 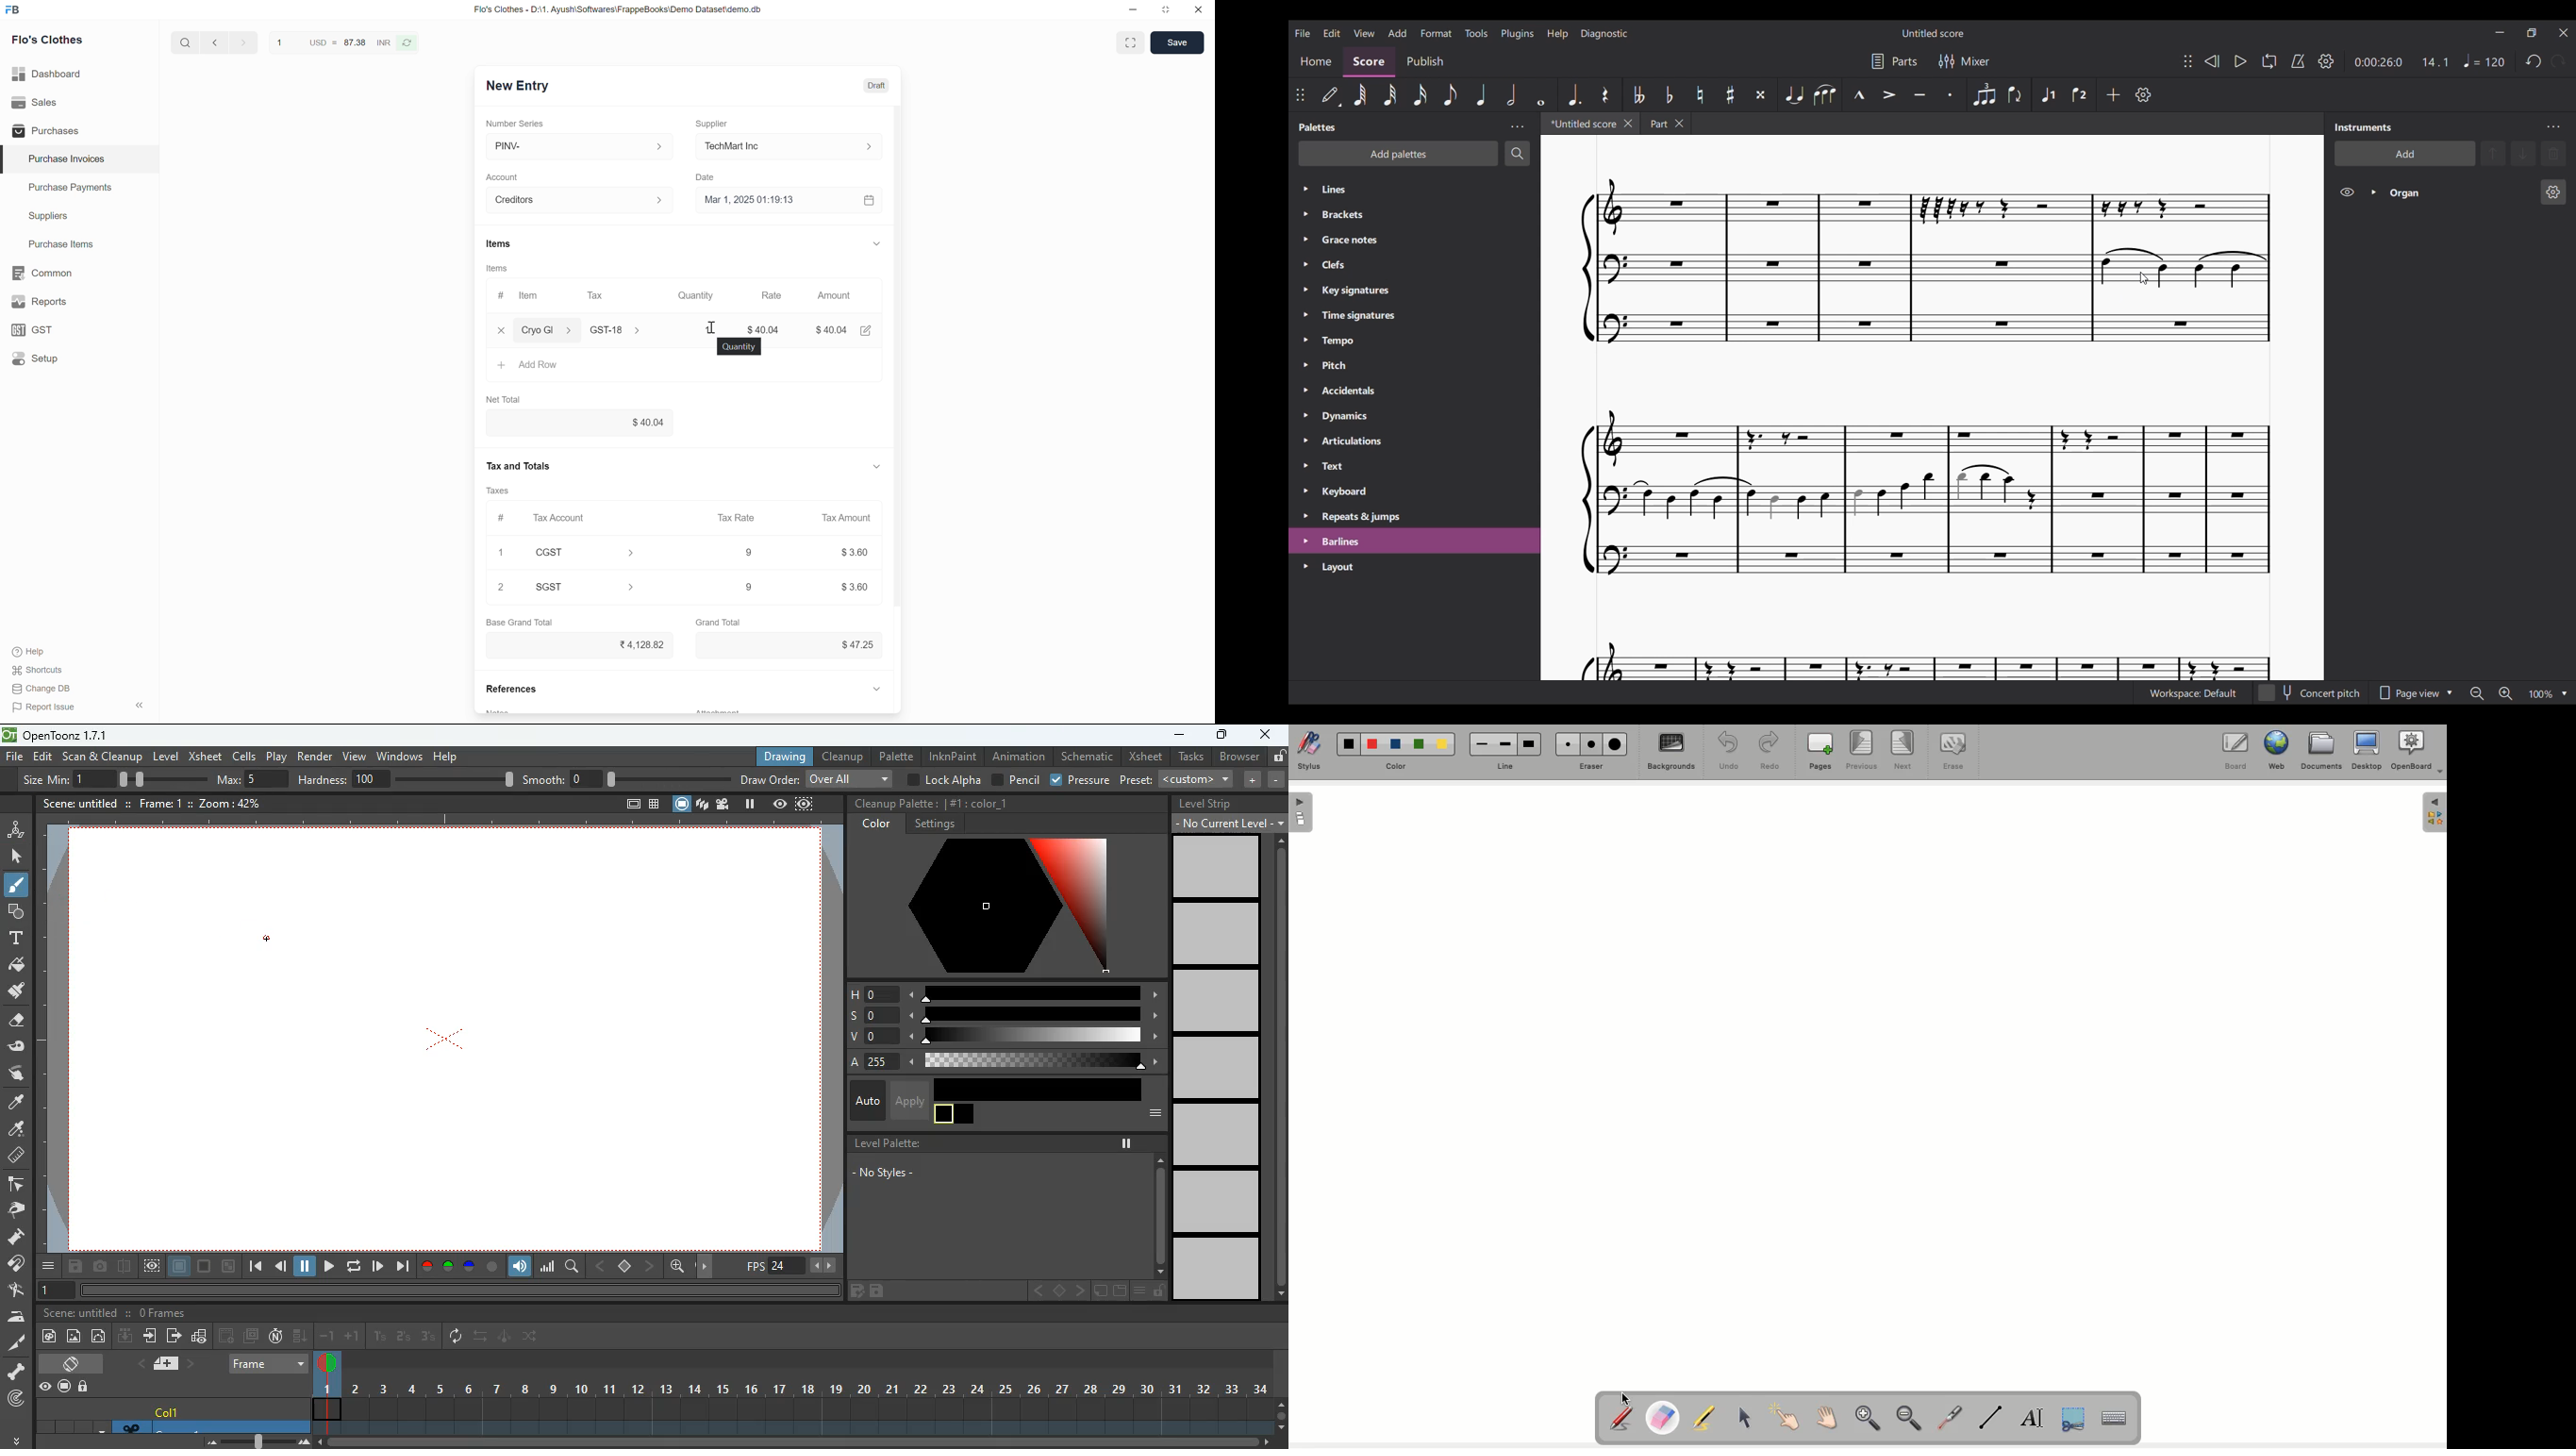 What do you see at coordinates (883, 243) in the screenshot?
I see `expand` at bounding box center [883, 243].